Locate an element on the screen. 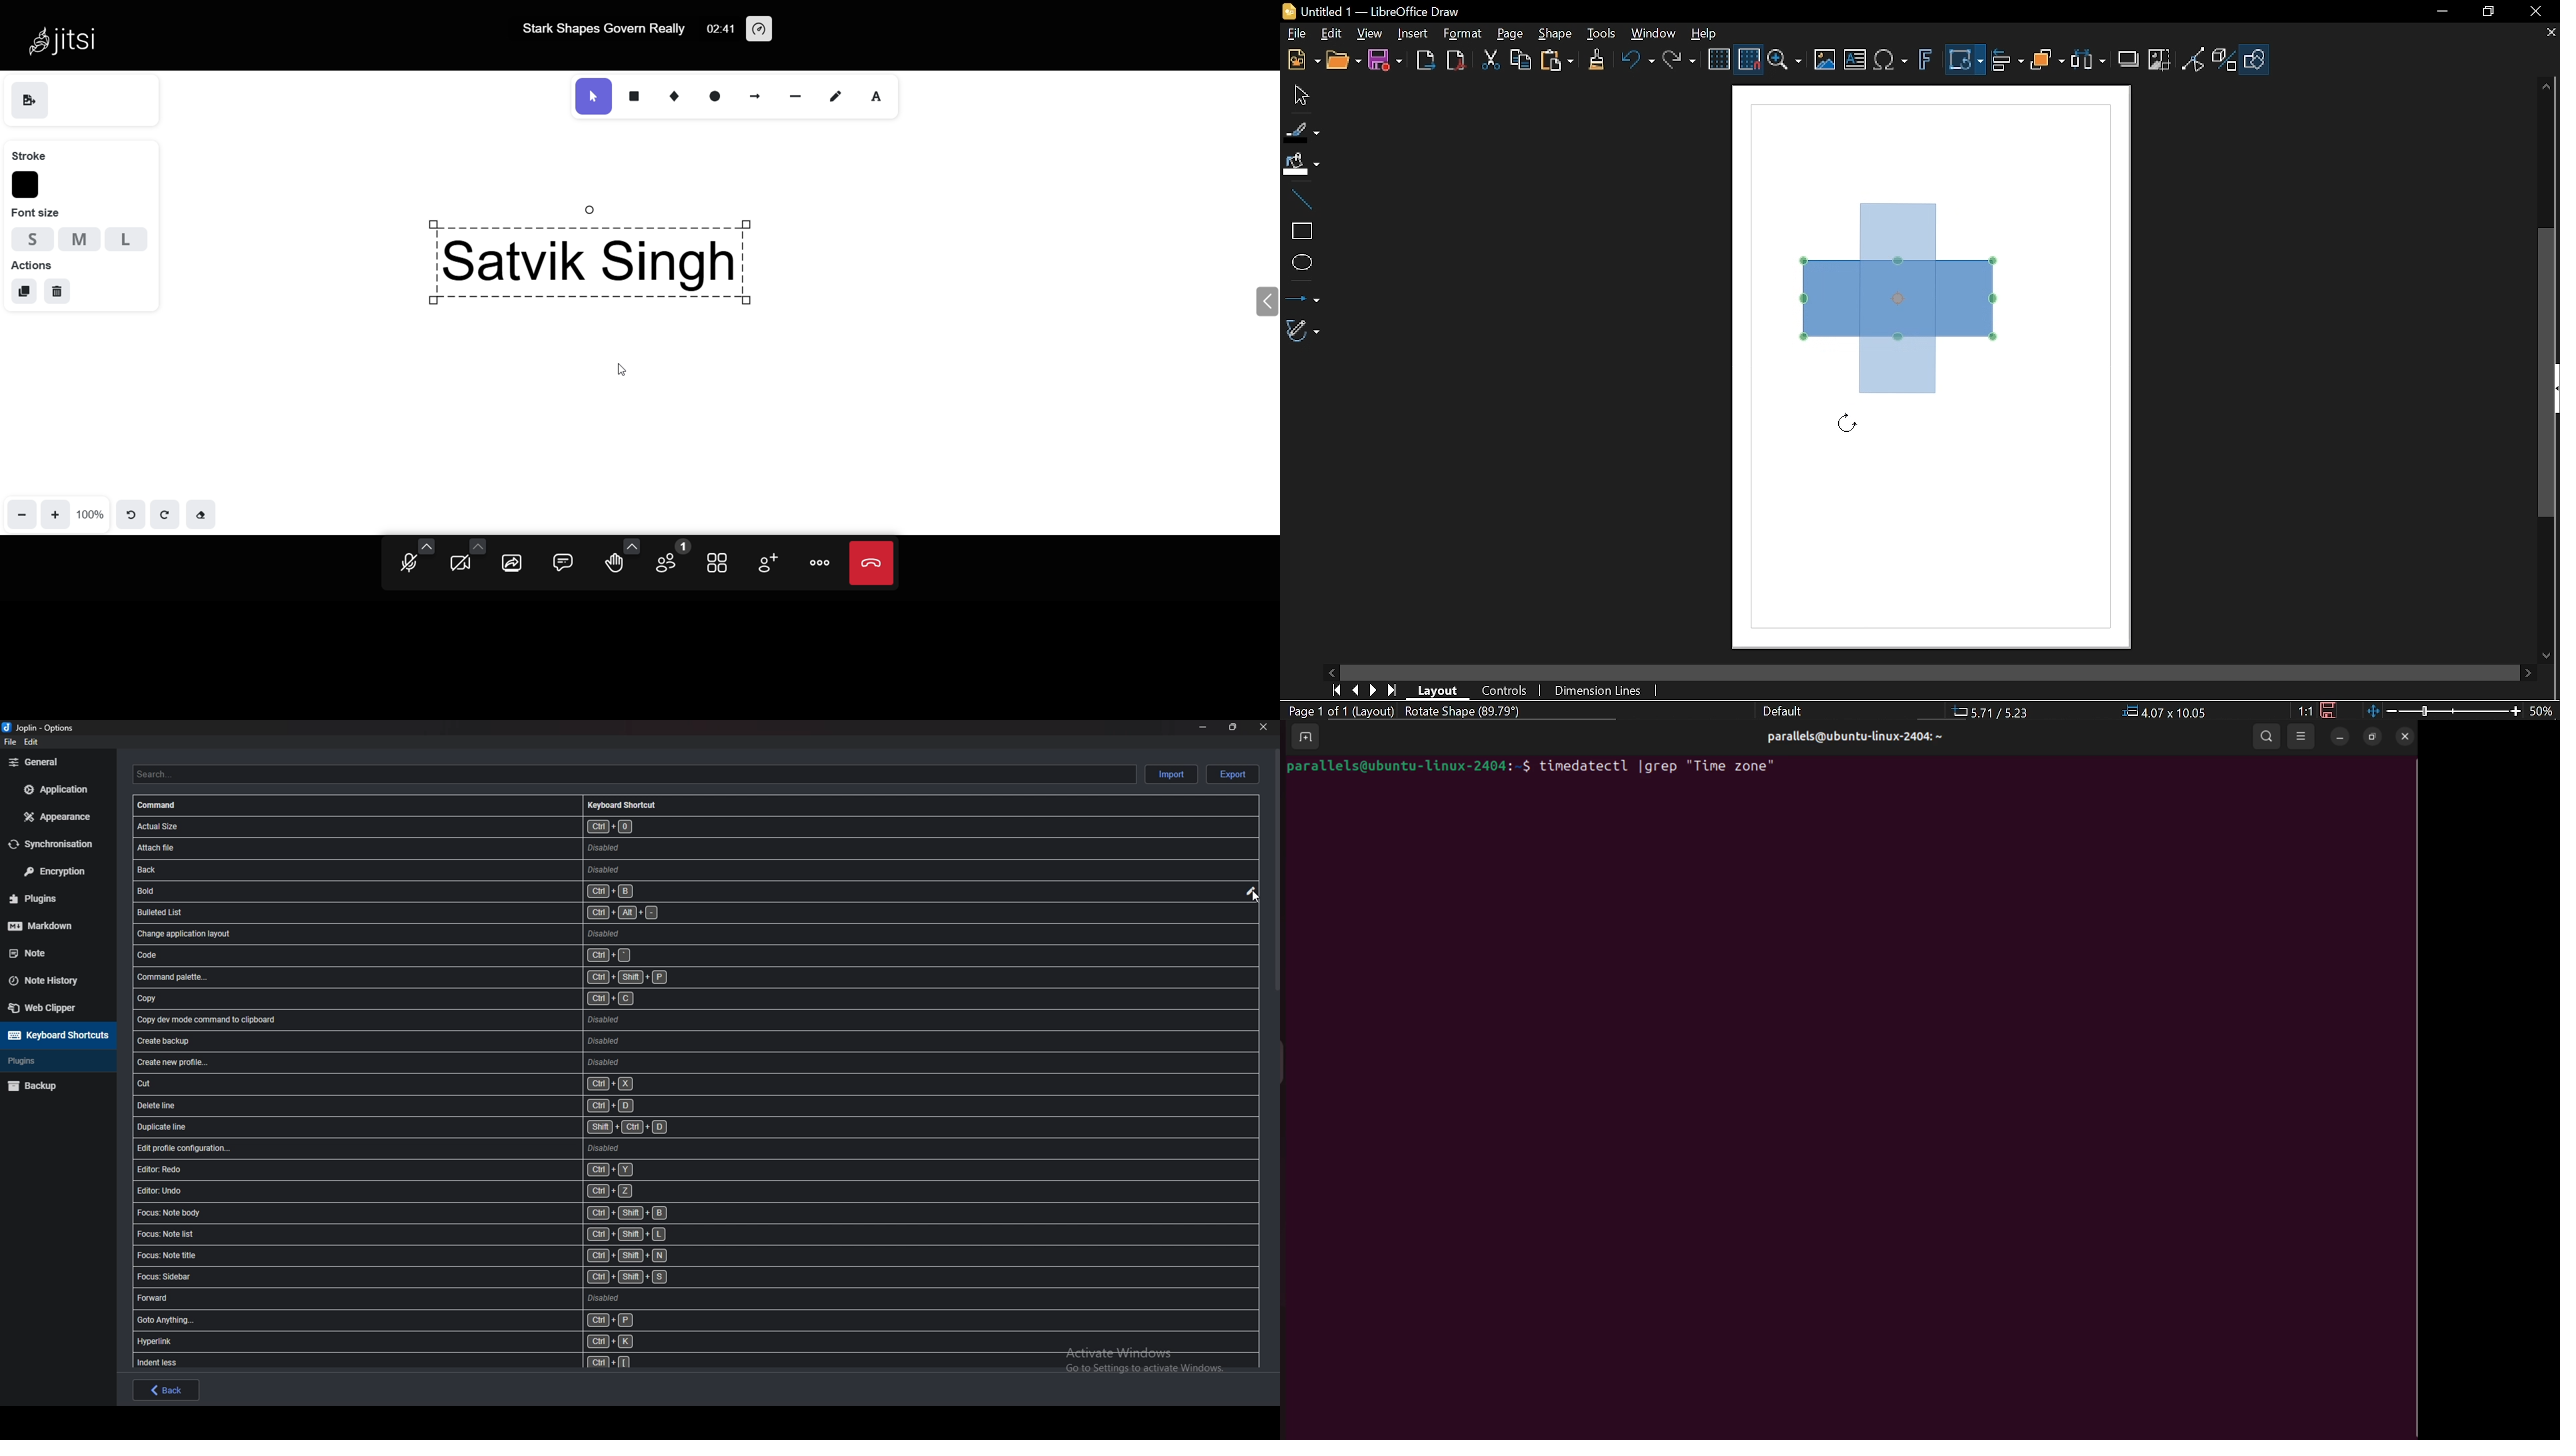 The height and width of the screenshot is (1456, 2576). Backup is located at coordinates (55, 1085).